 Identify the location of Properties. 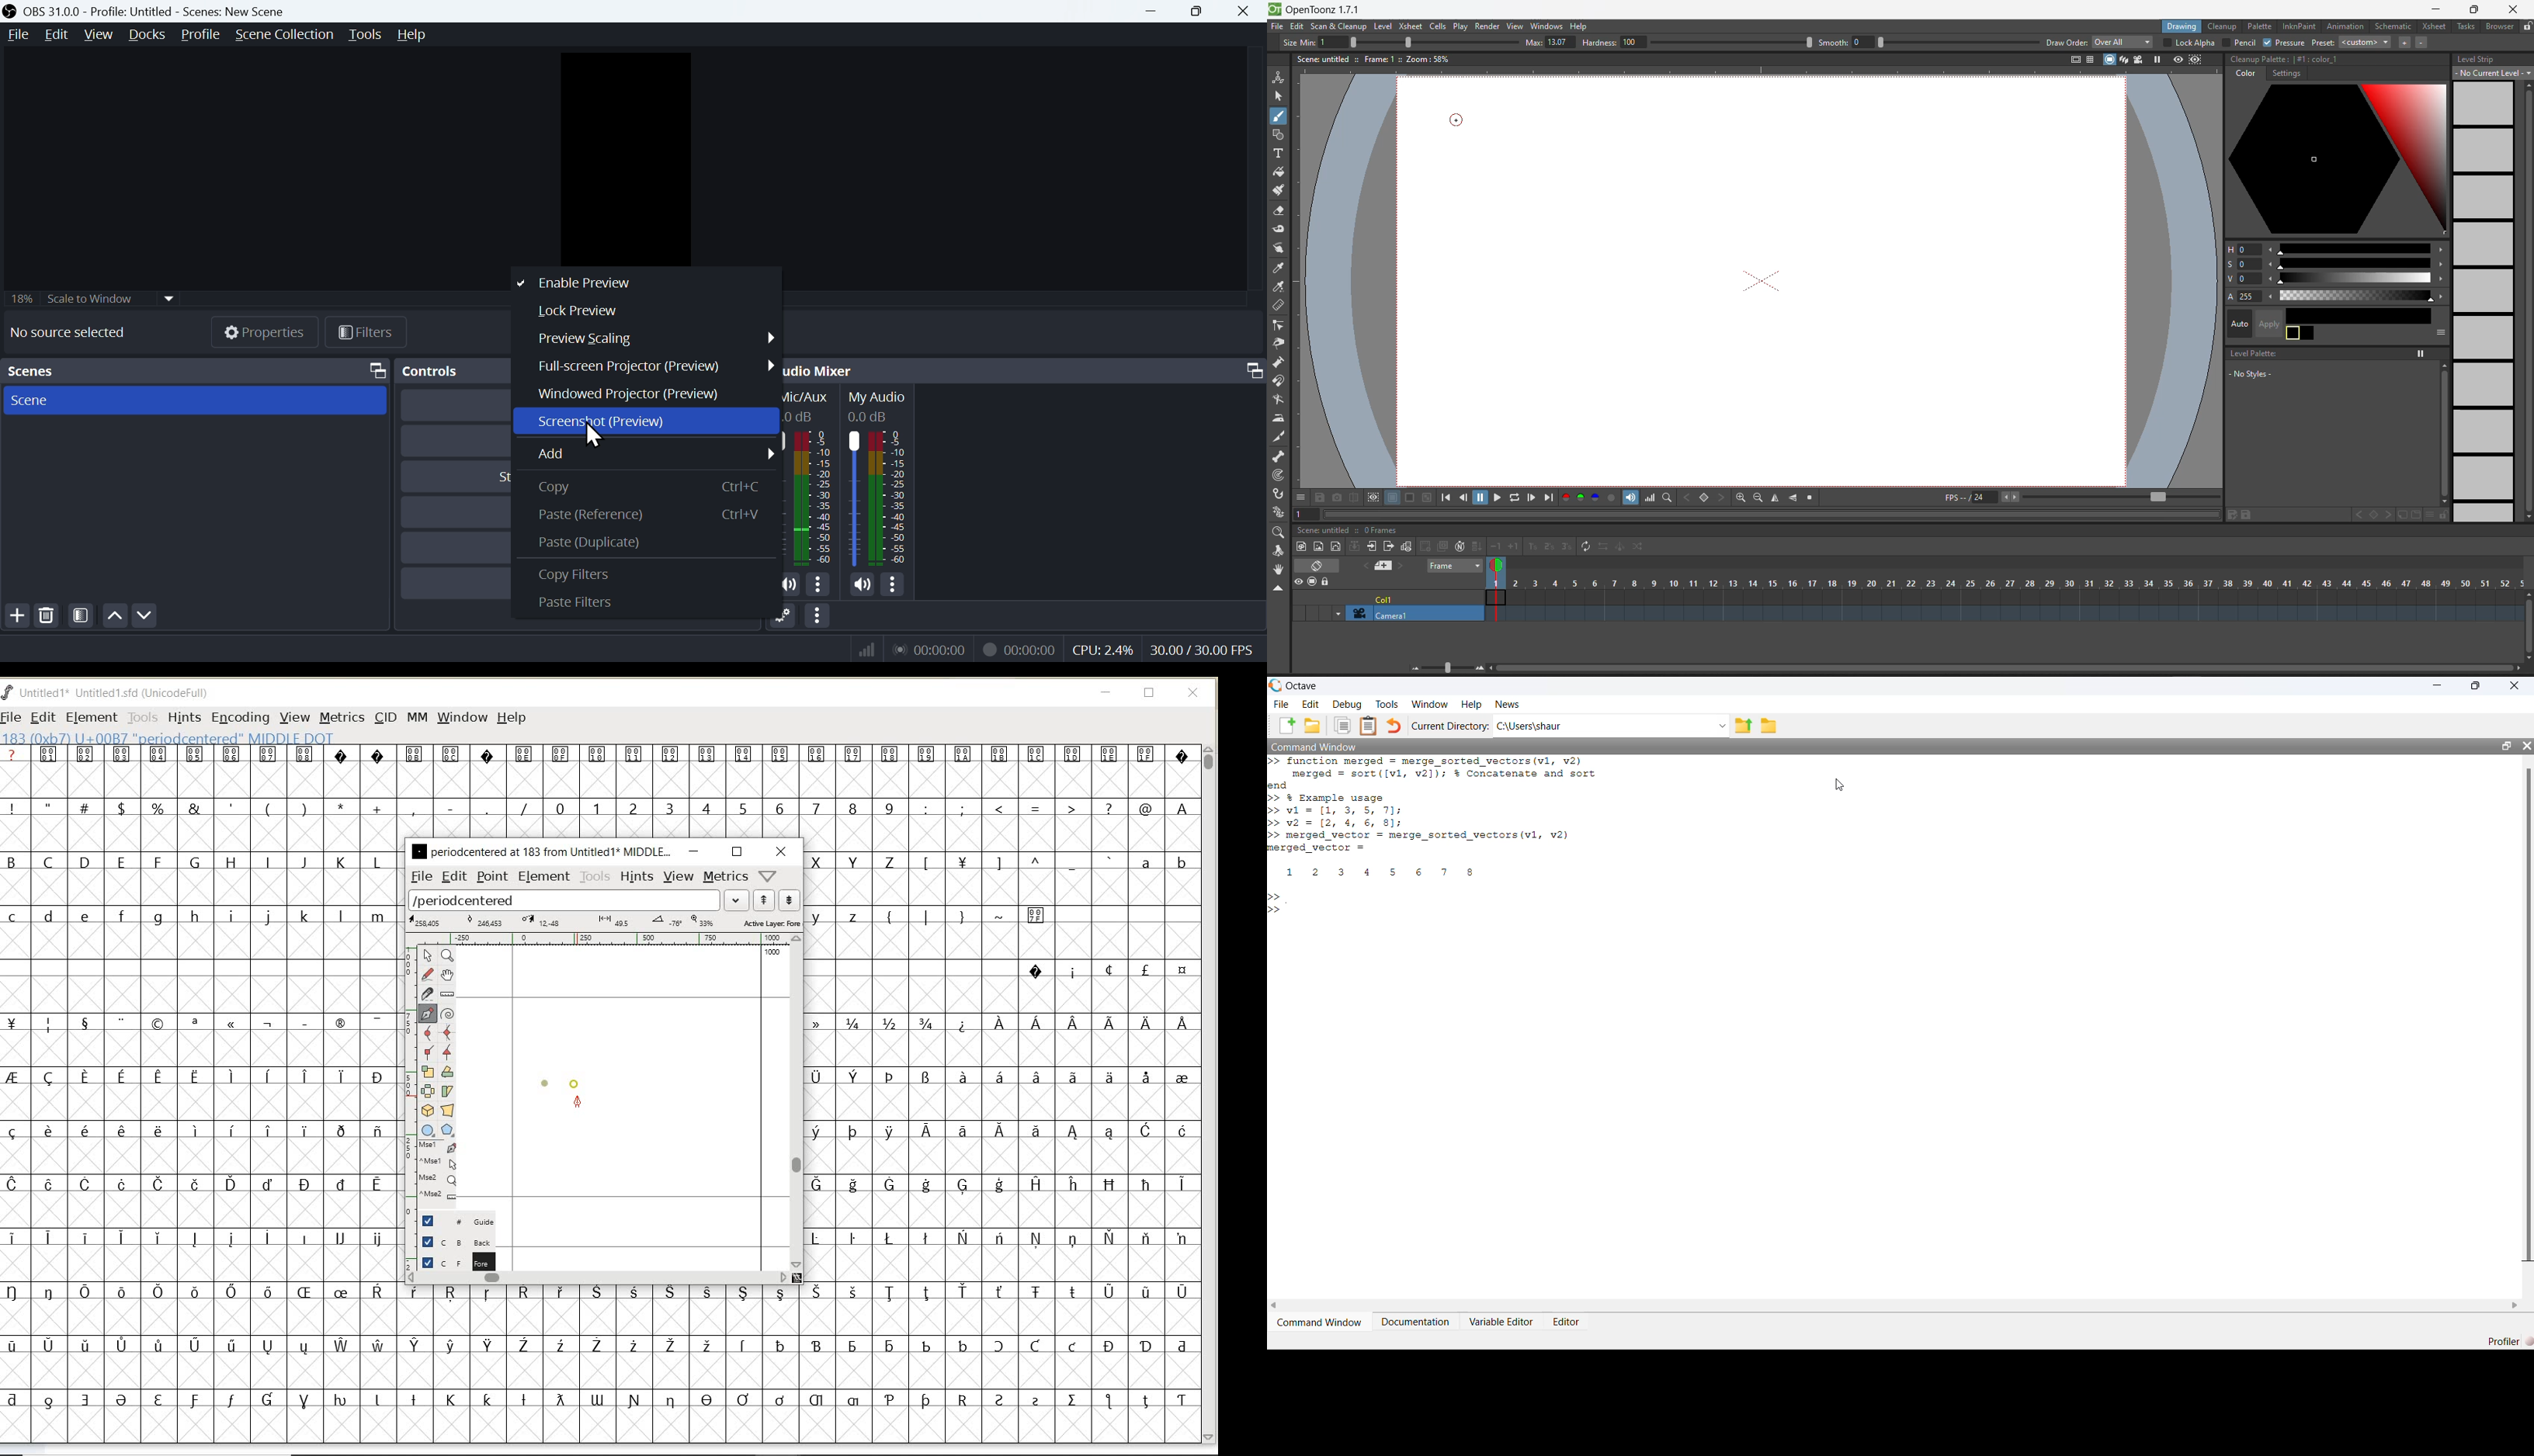
(261, 329).